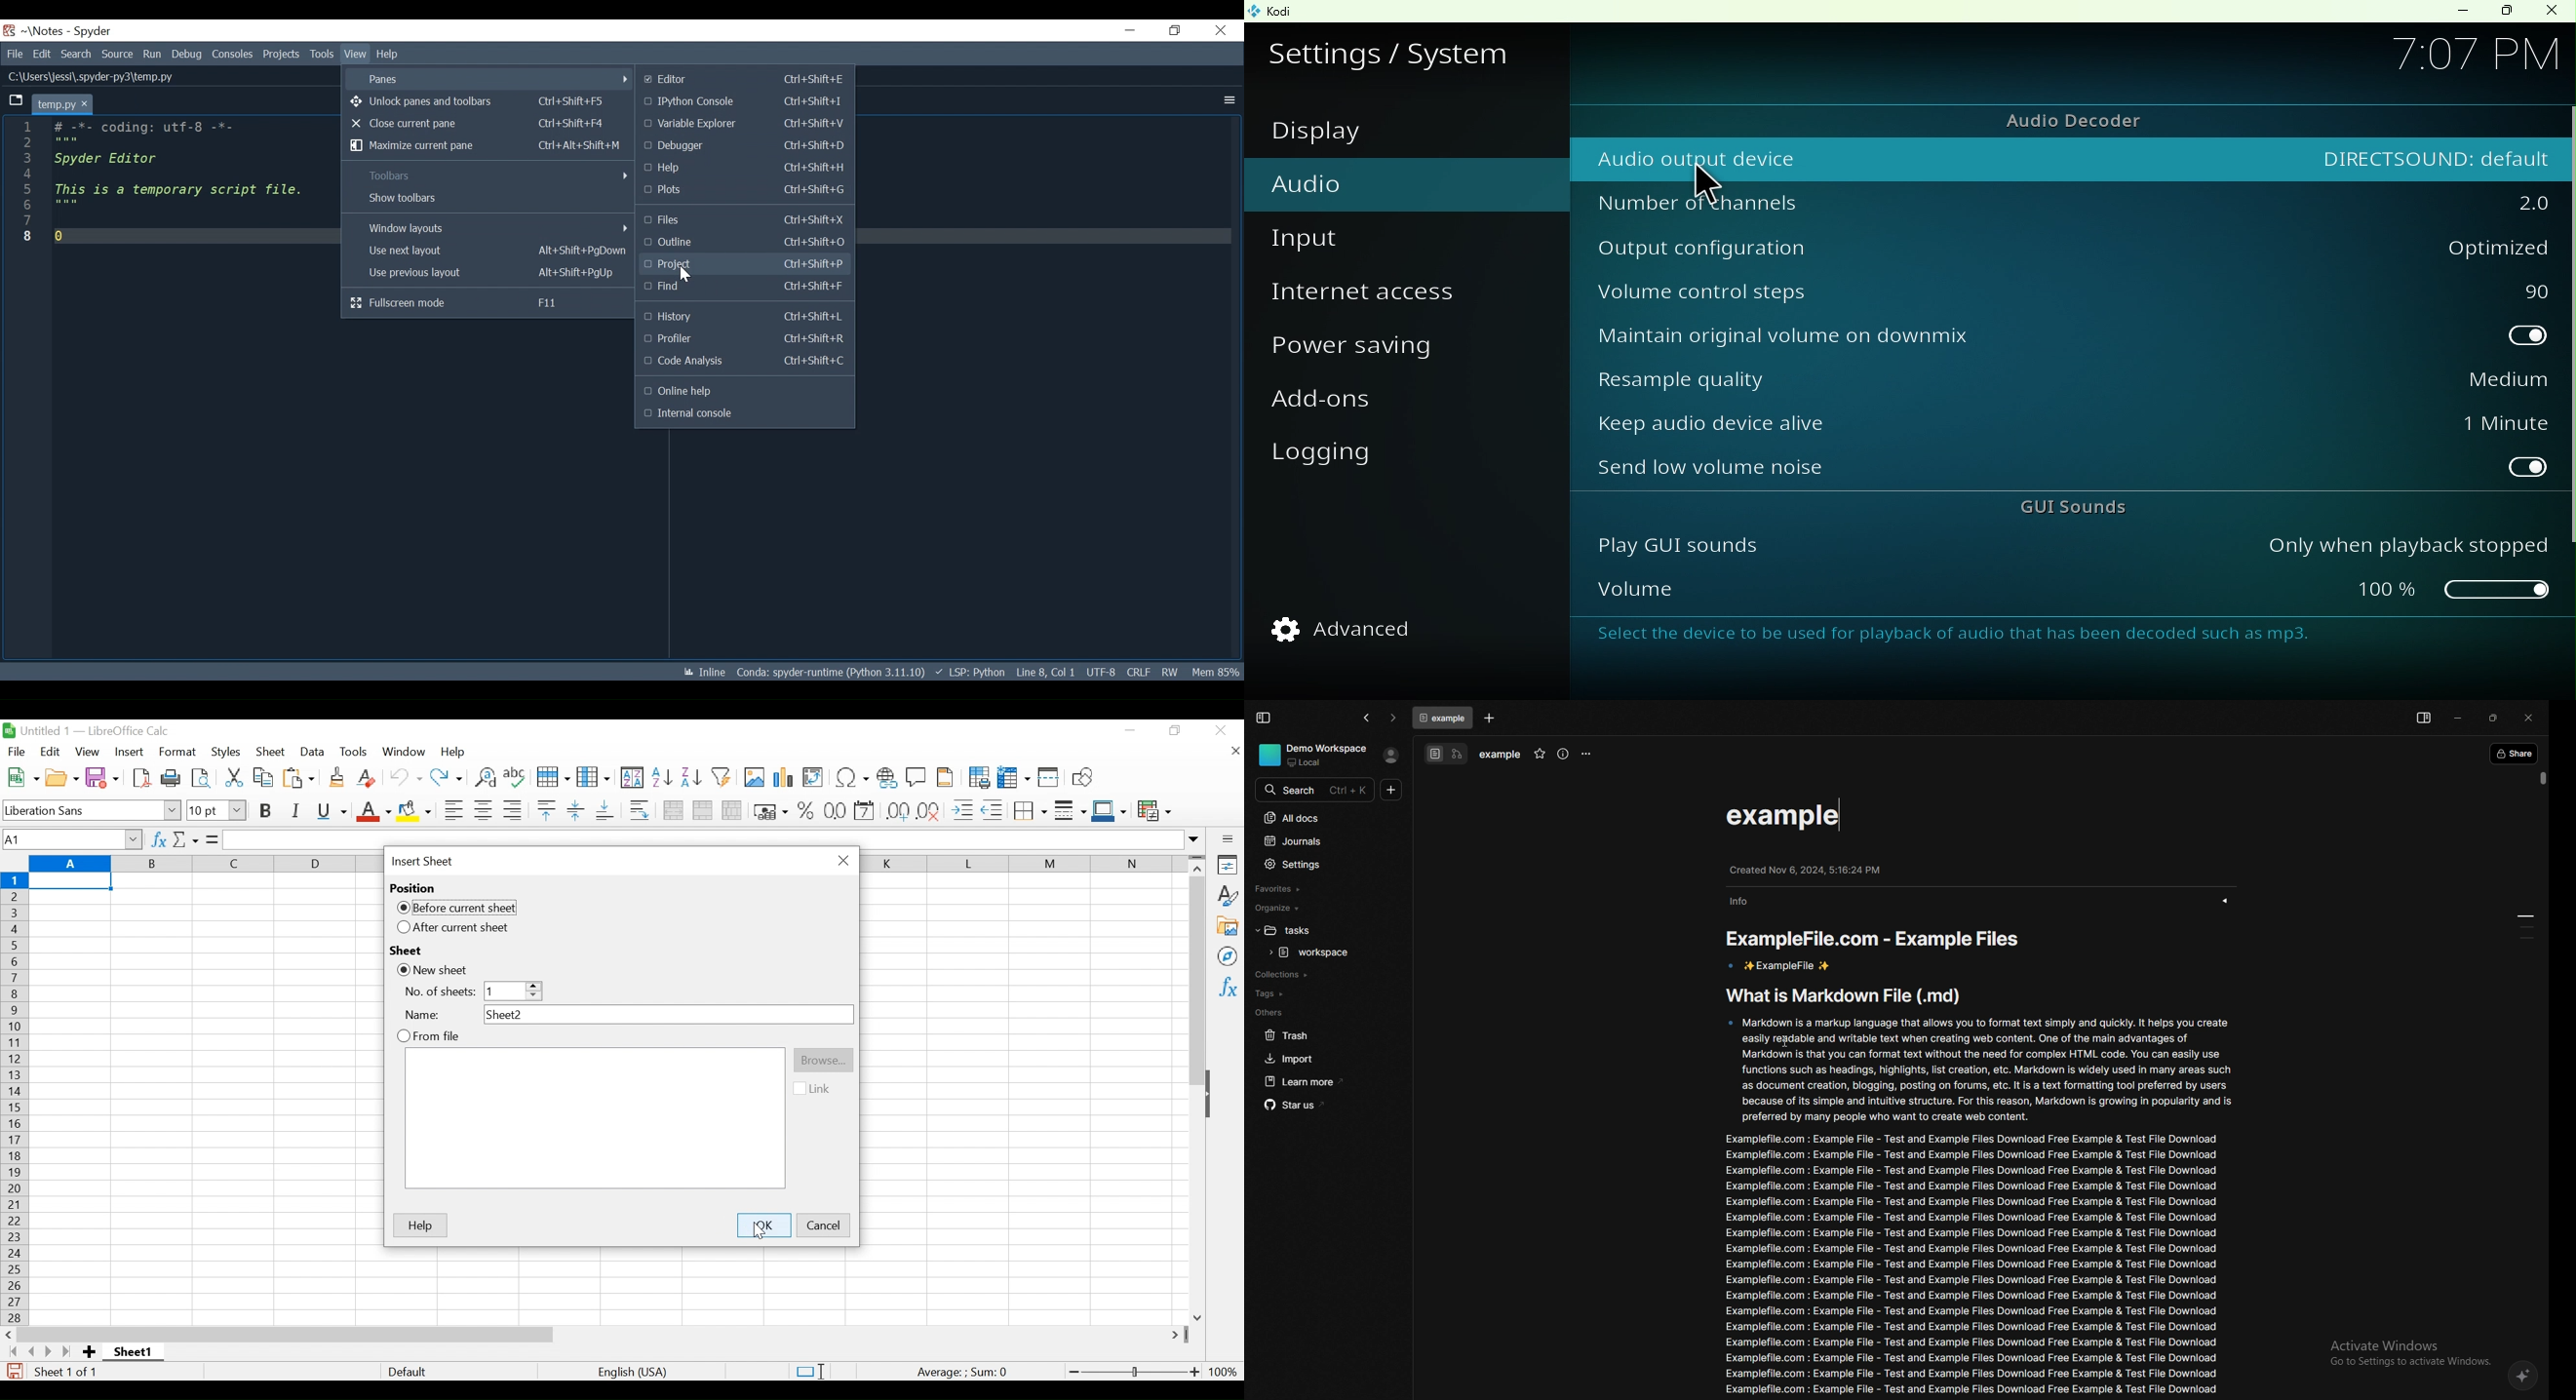 This screenshot has height=1400, width=2576. What do you see at coordinates (1377, 299) in the screenshot?
I see `Internet access` at bounding box center [1377, 299].